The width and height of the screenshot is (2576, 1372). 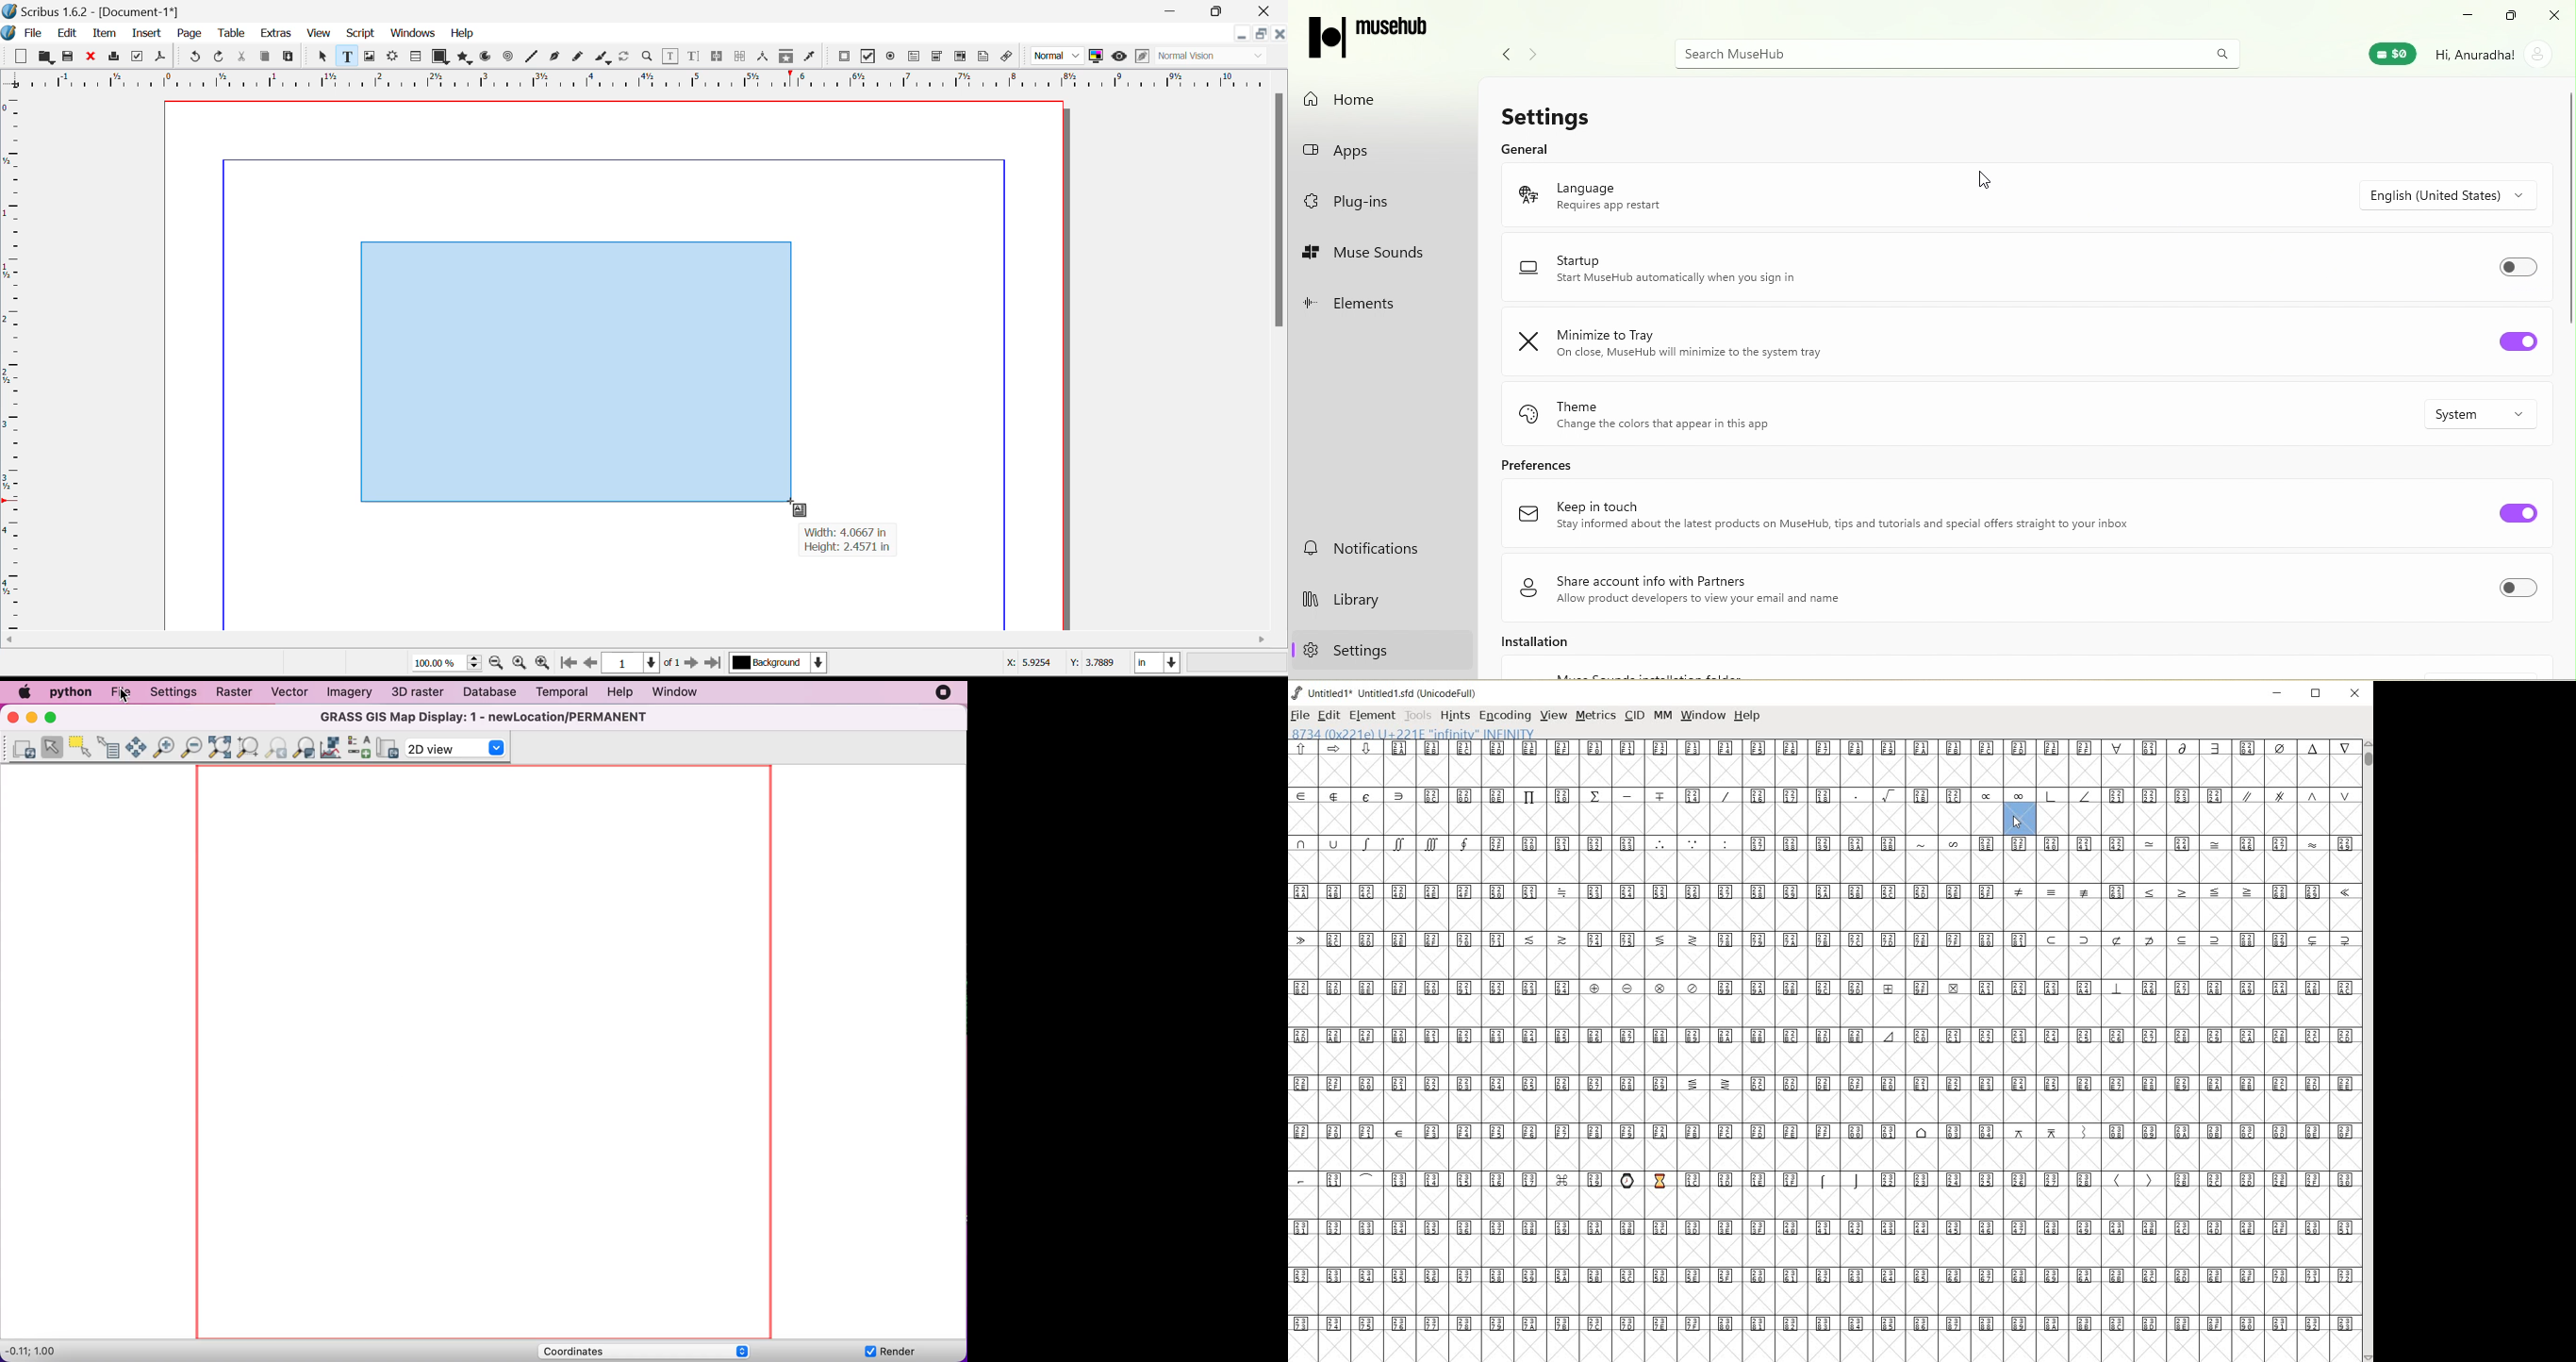 I want to click on empty glyph slots, so click(x=1826, y=1107).